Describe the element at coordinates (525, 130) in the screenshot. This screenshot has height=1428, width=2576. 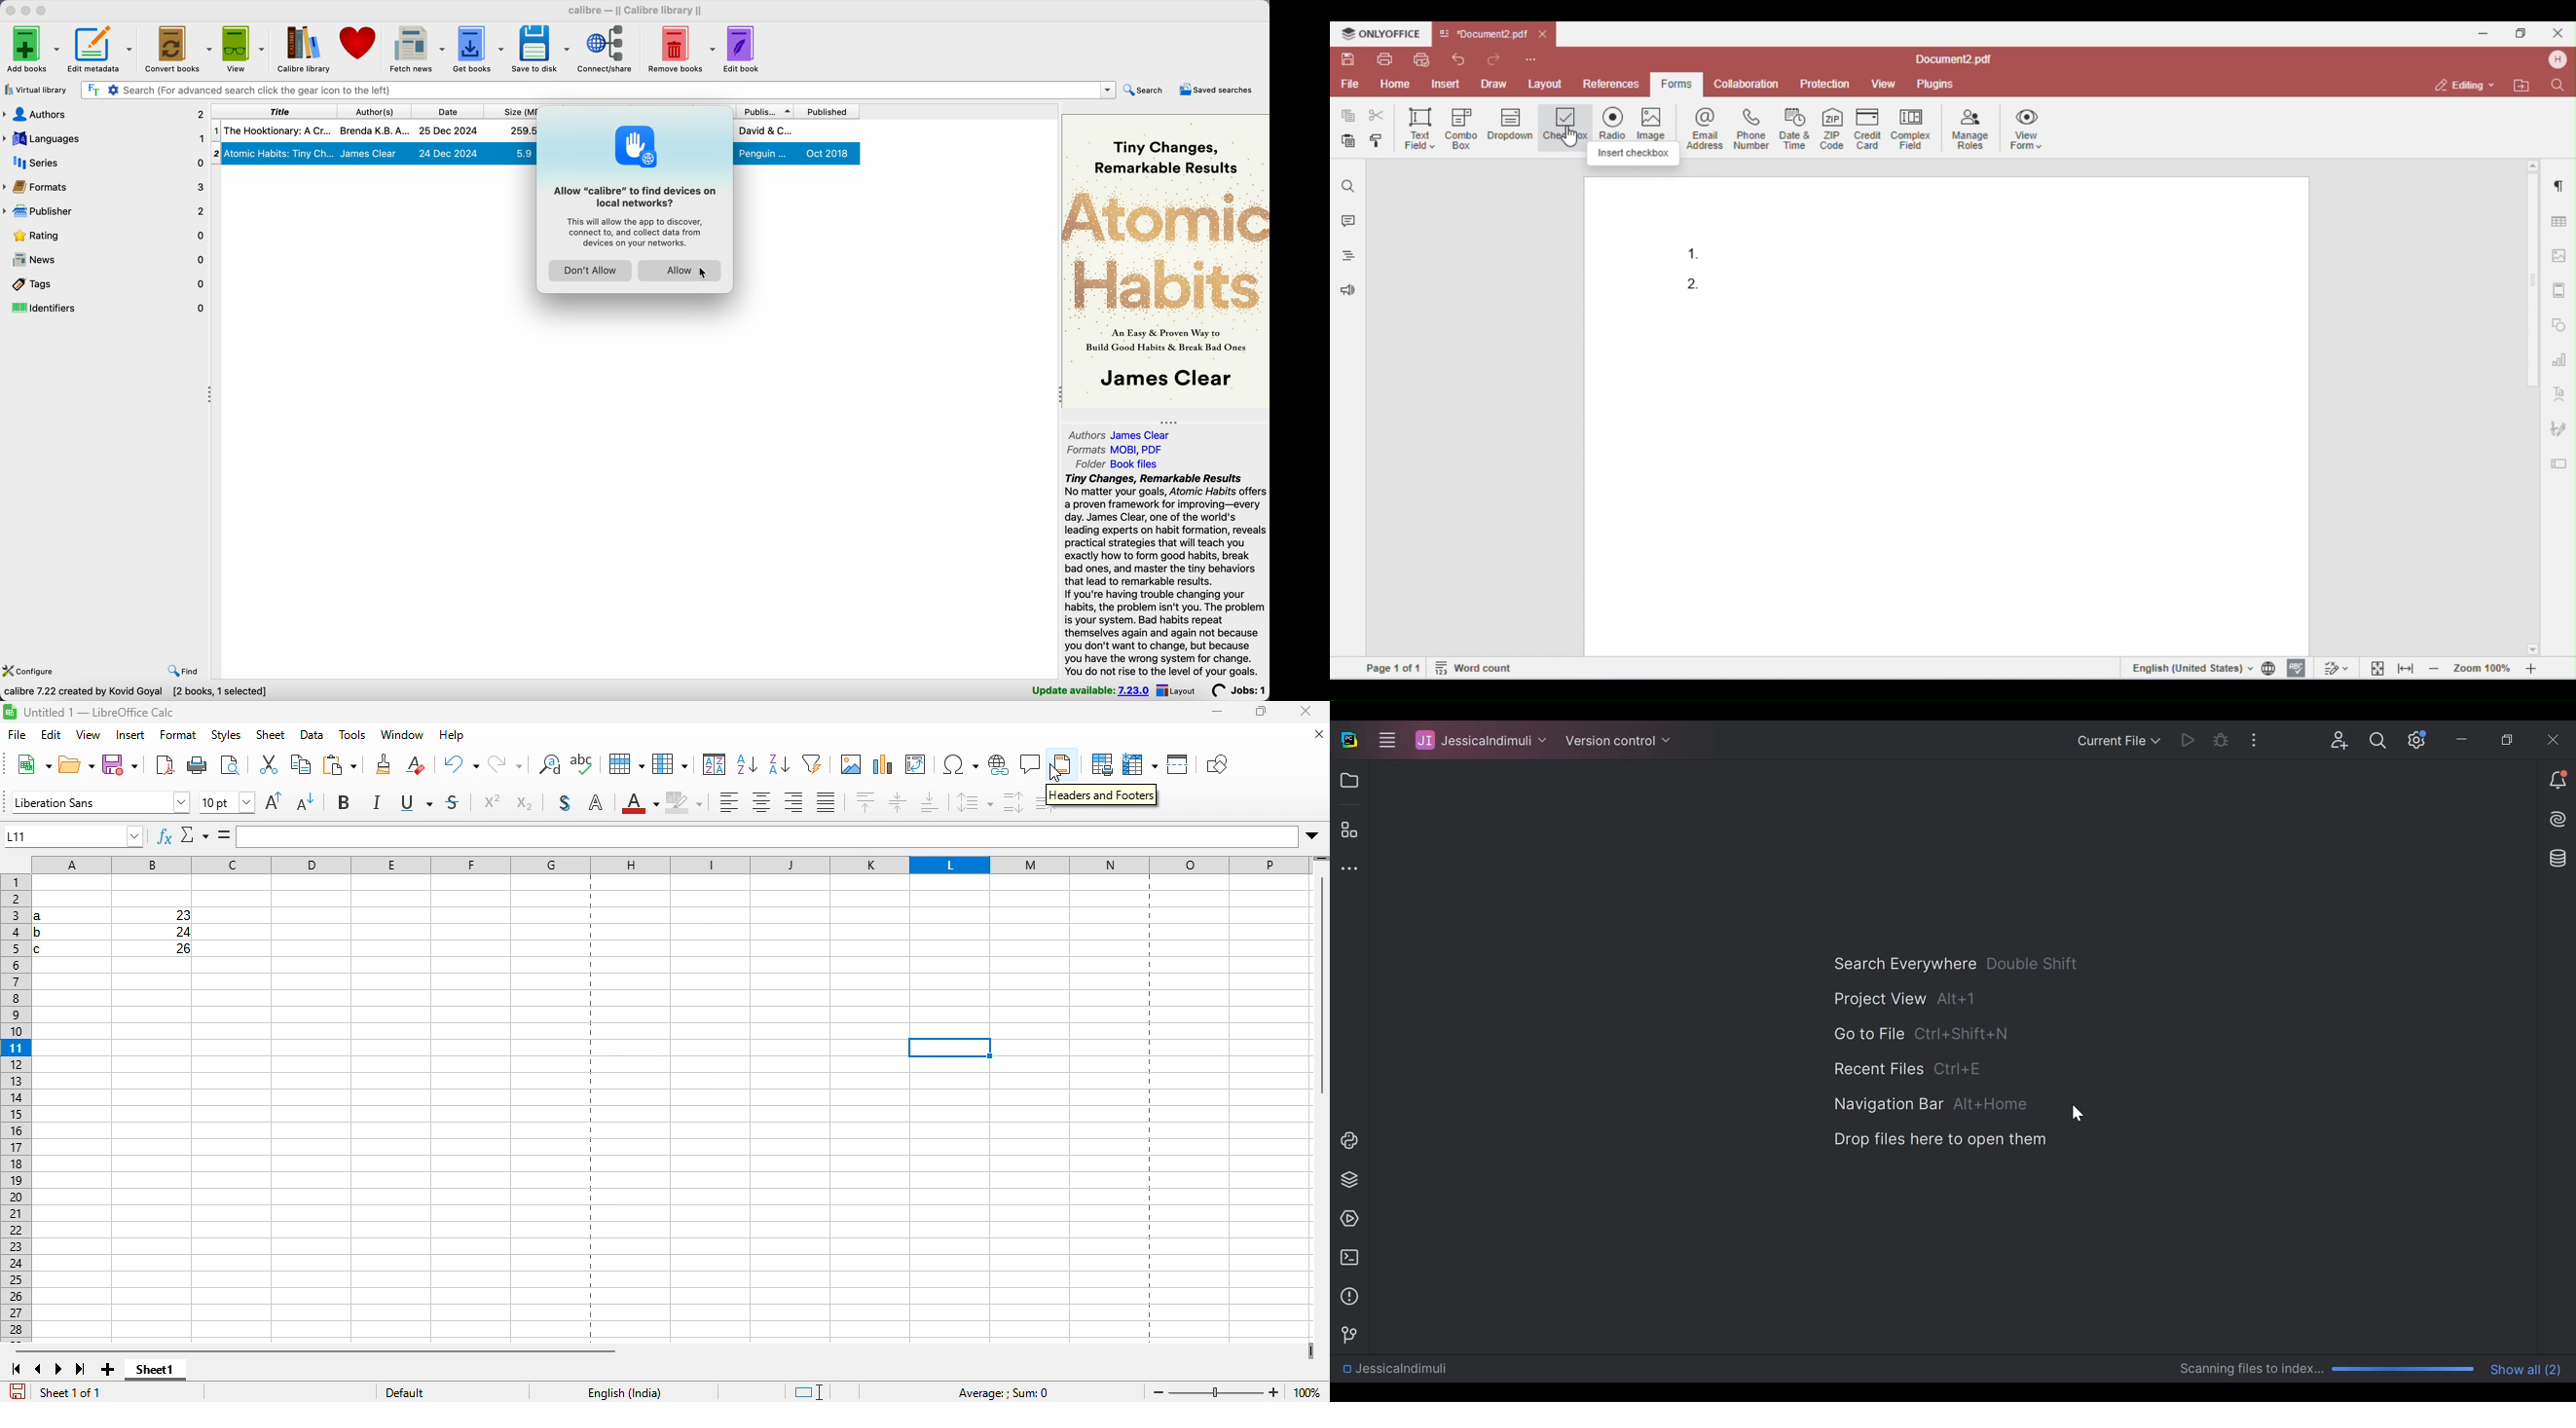
I see `259.5` at that location.